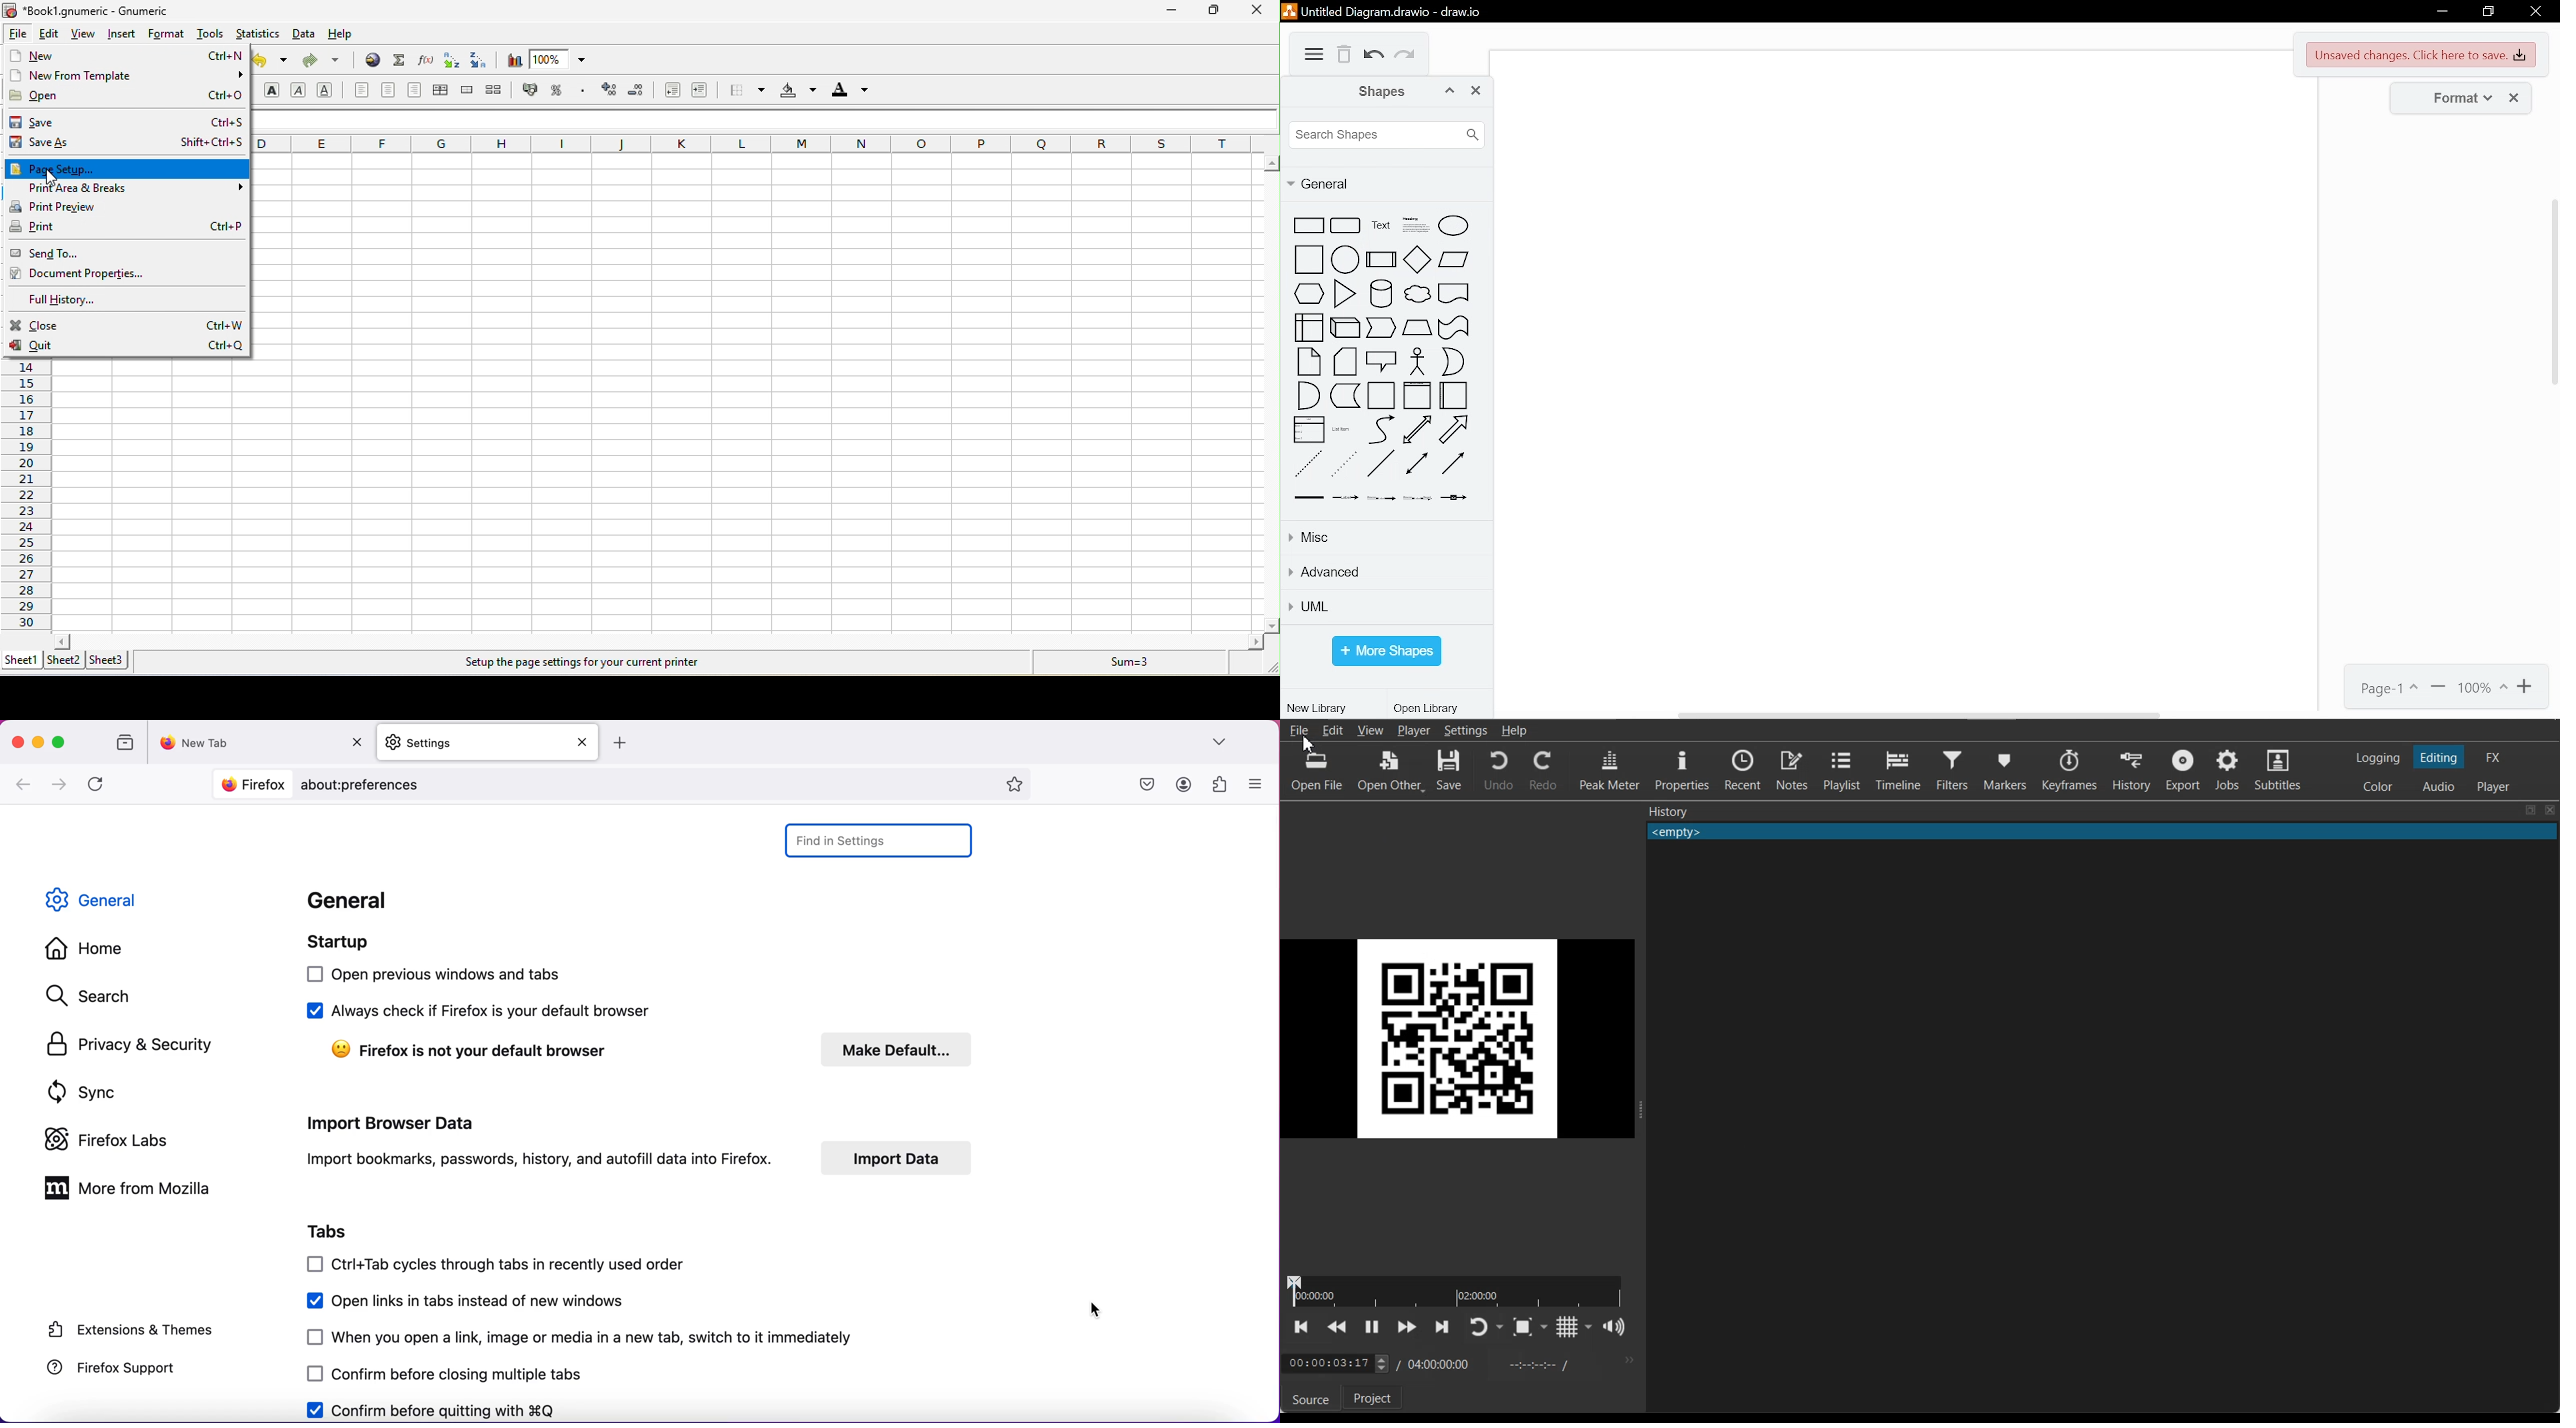  Describe the element at coordinates (1841, 769) in the screenshot. I see `Playlist` at that location.